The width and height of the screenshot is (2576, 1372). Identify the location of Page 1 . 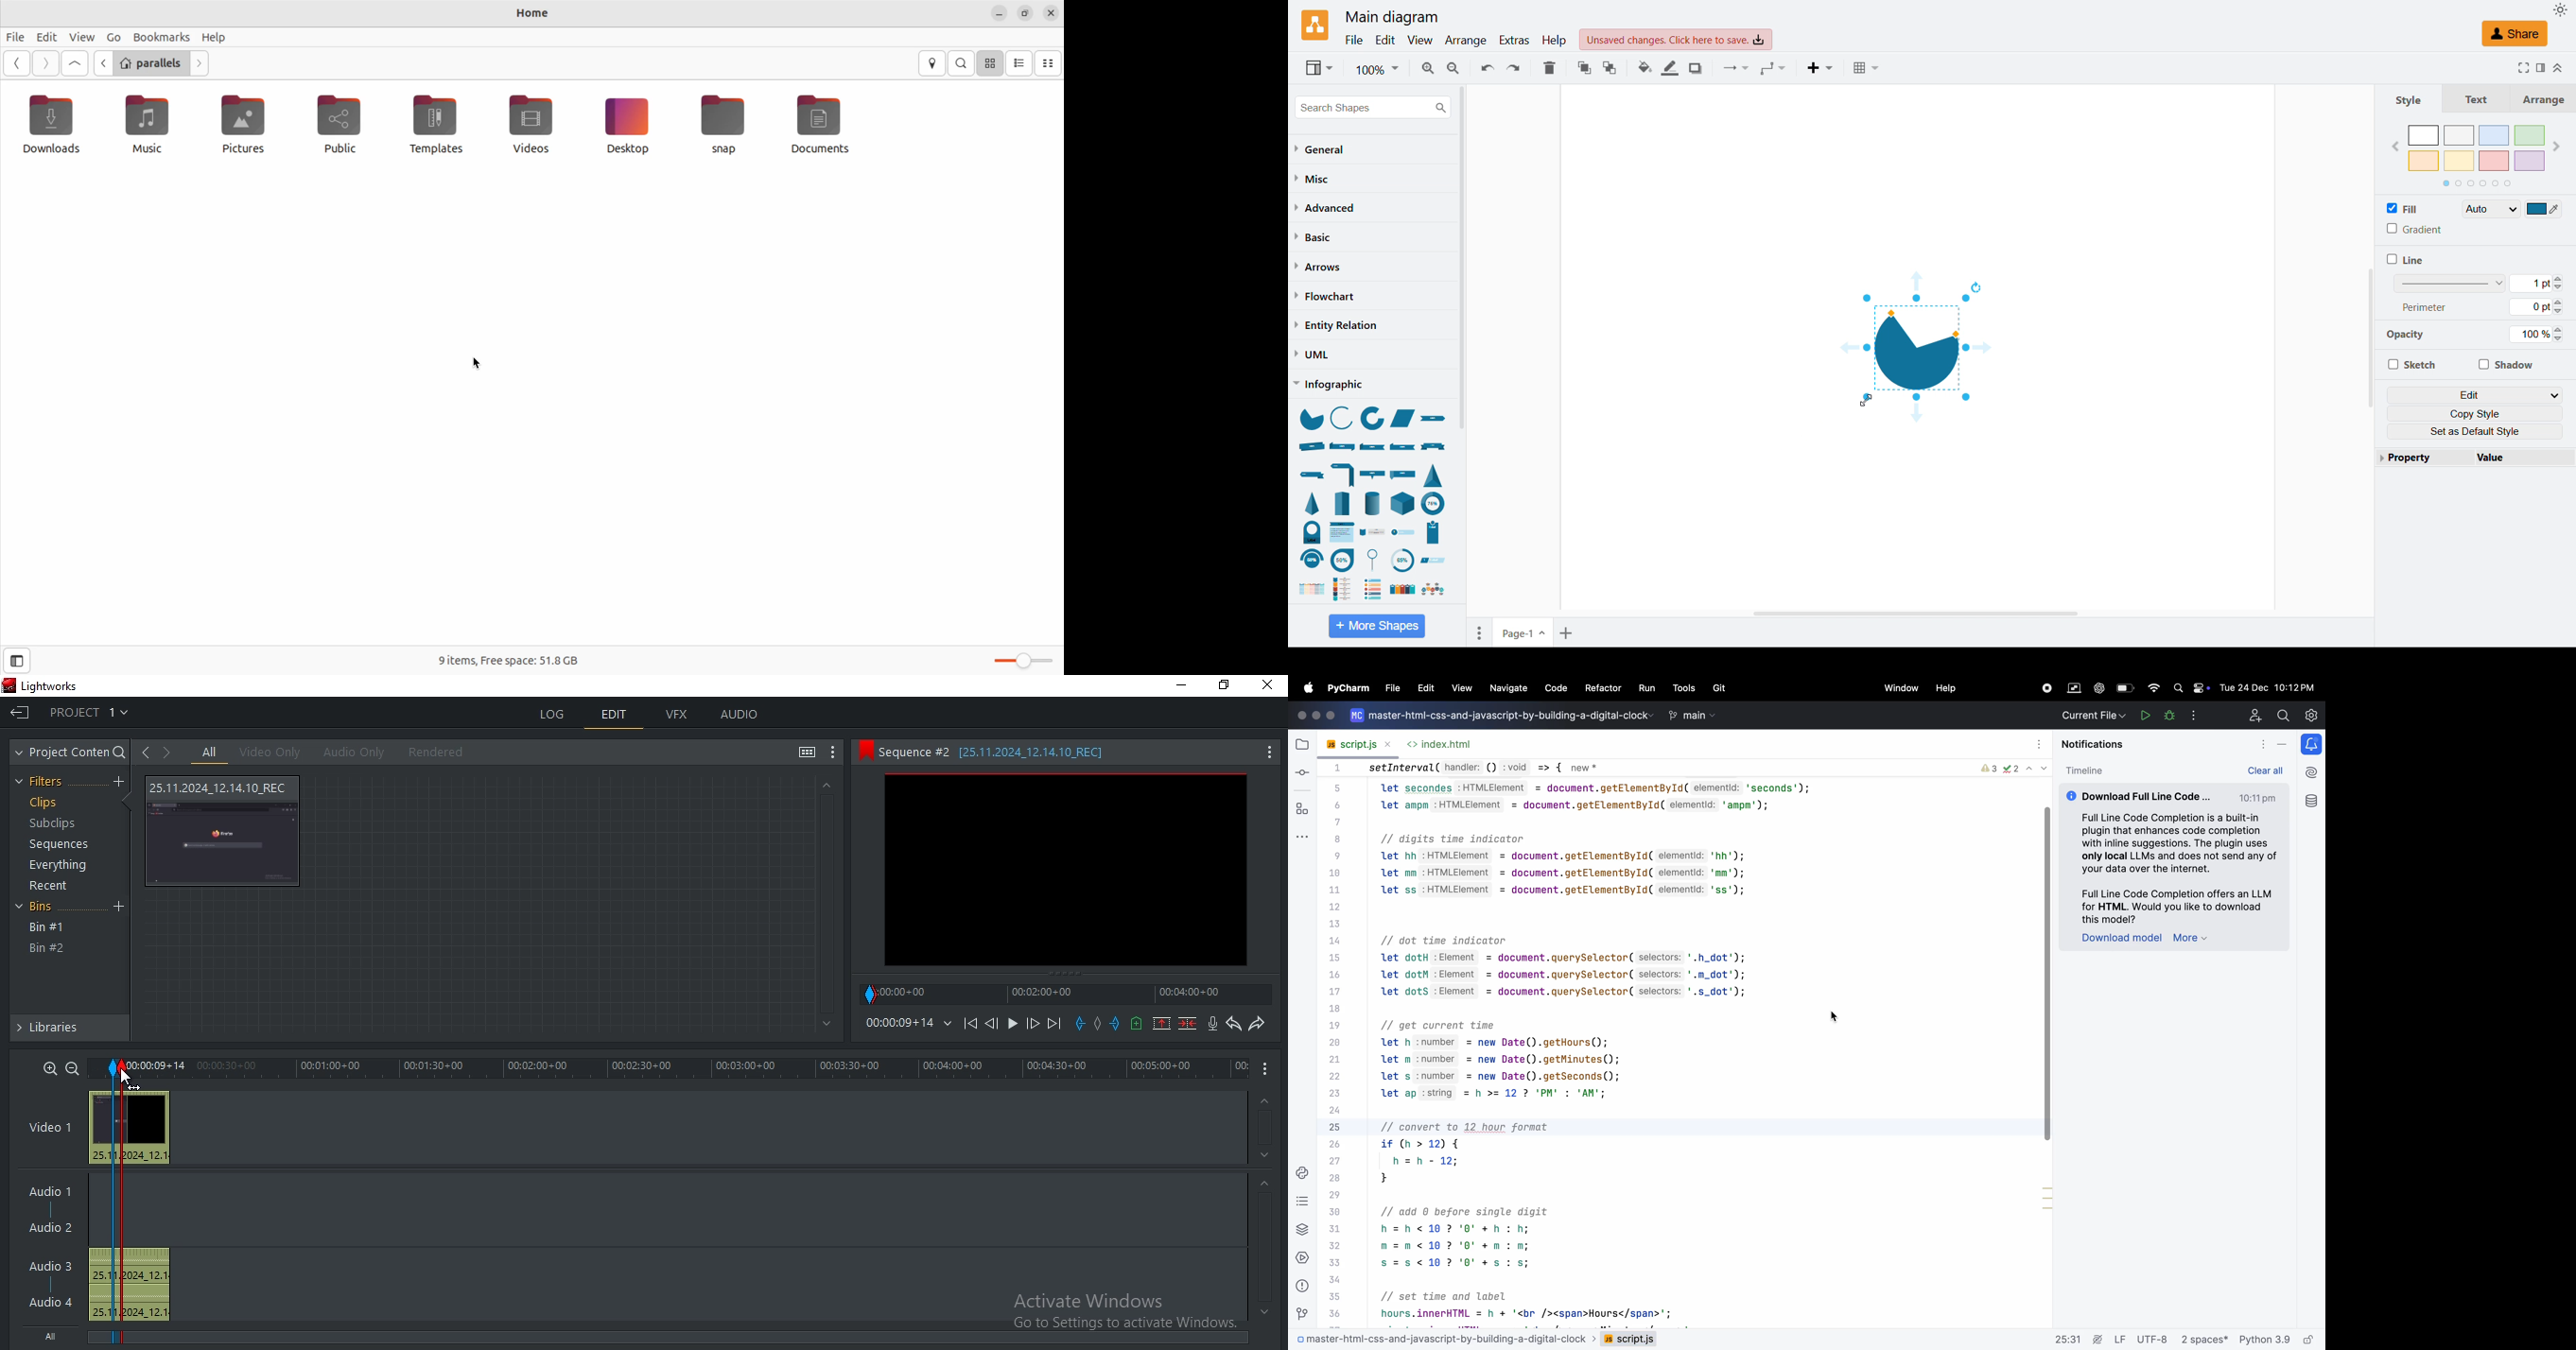
(1524, 632).